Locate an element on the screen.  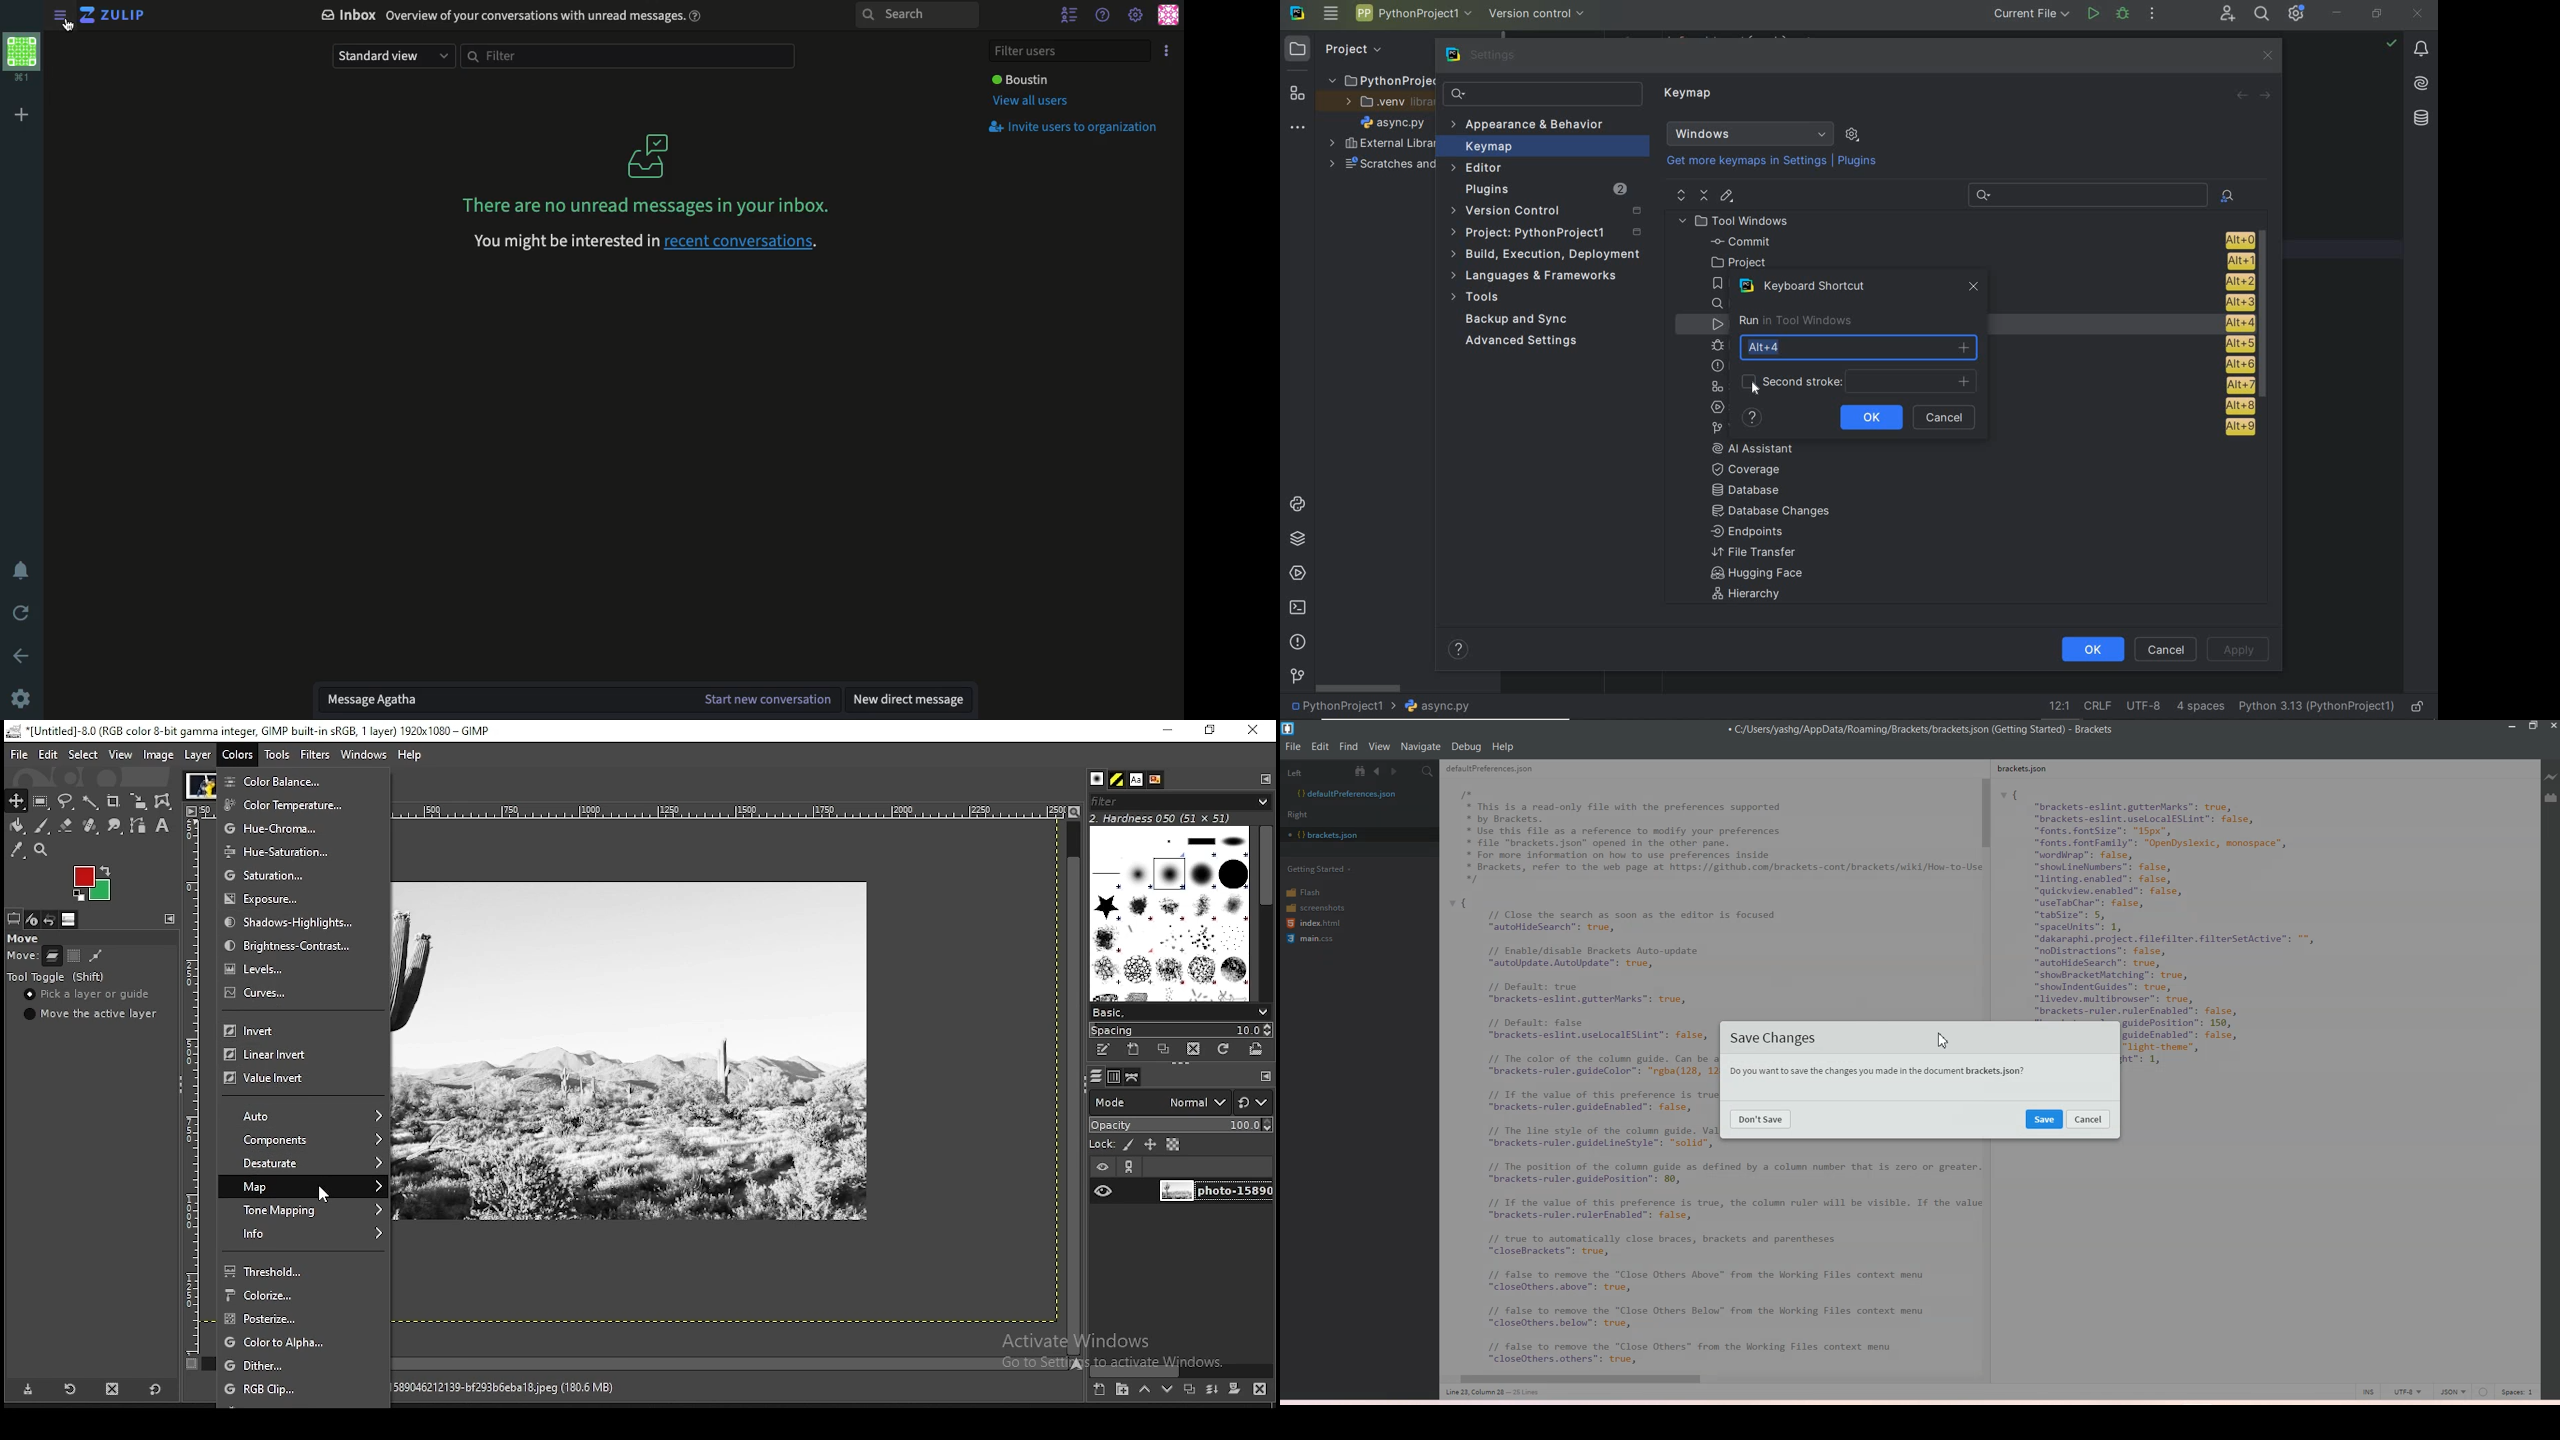
project name is located at coordinates (1340, 708).